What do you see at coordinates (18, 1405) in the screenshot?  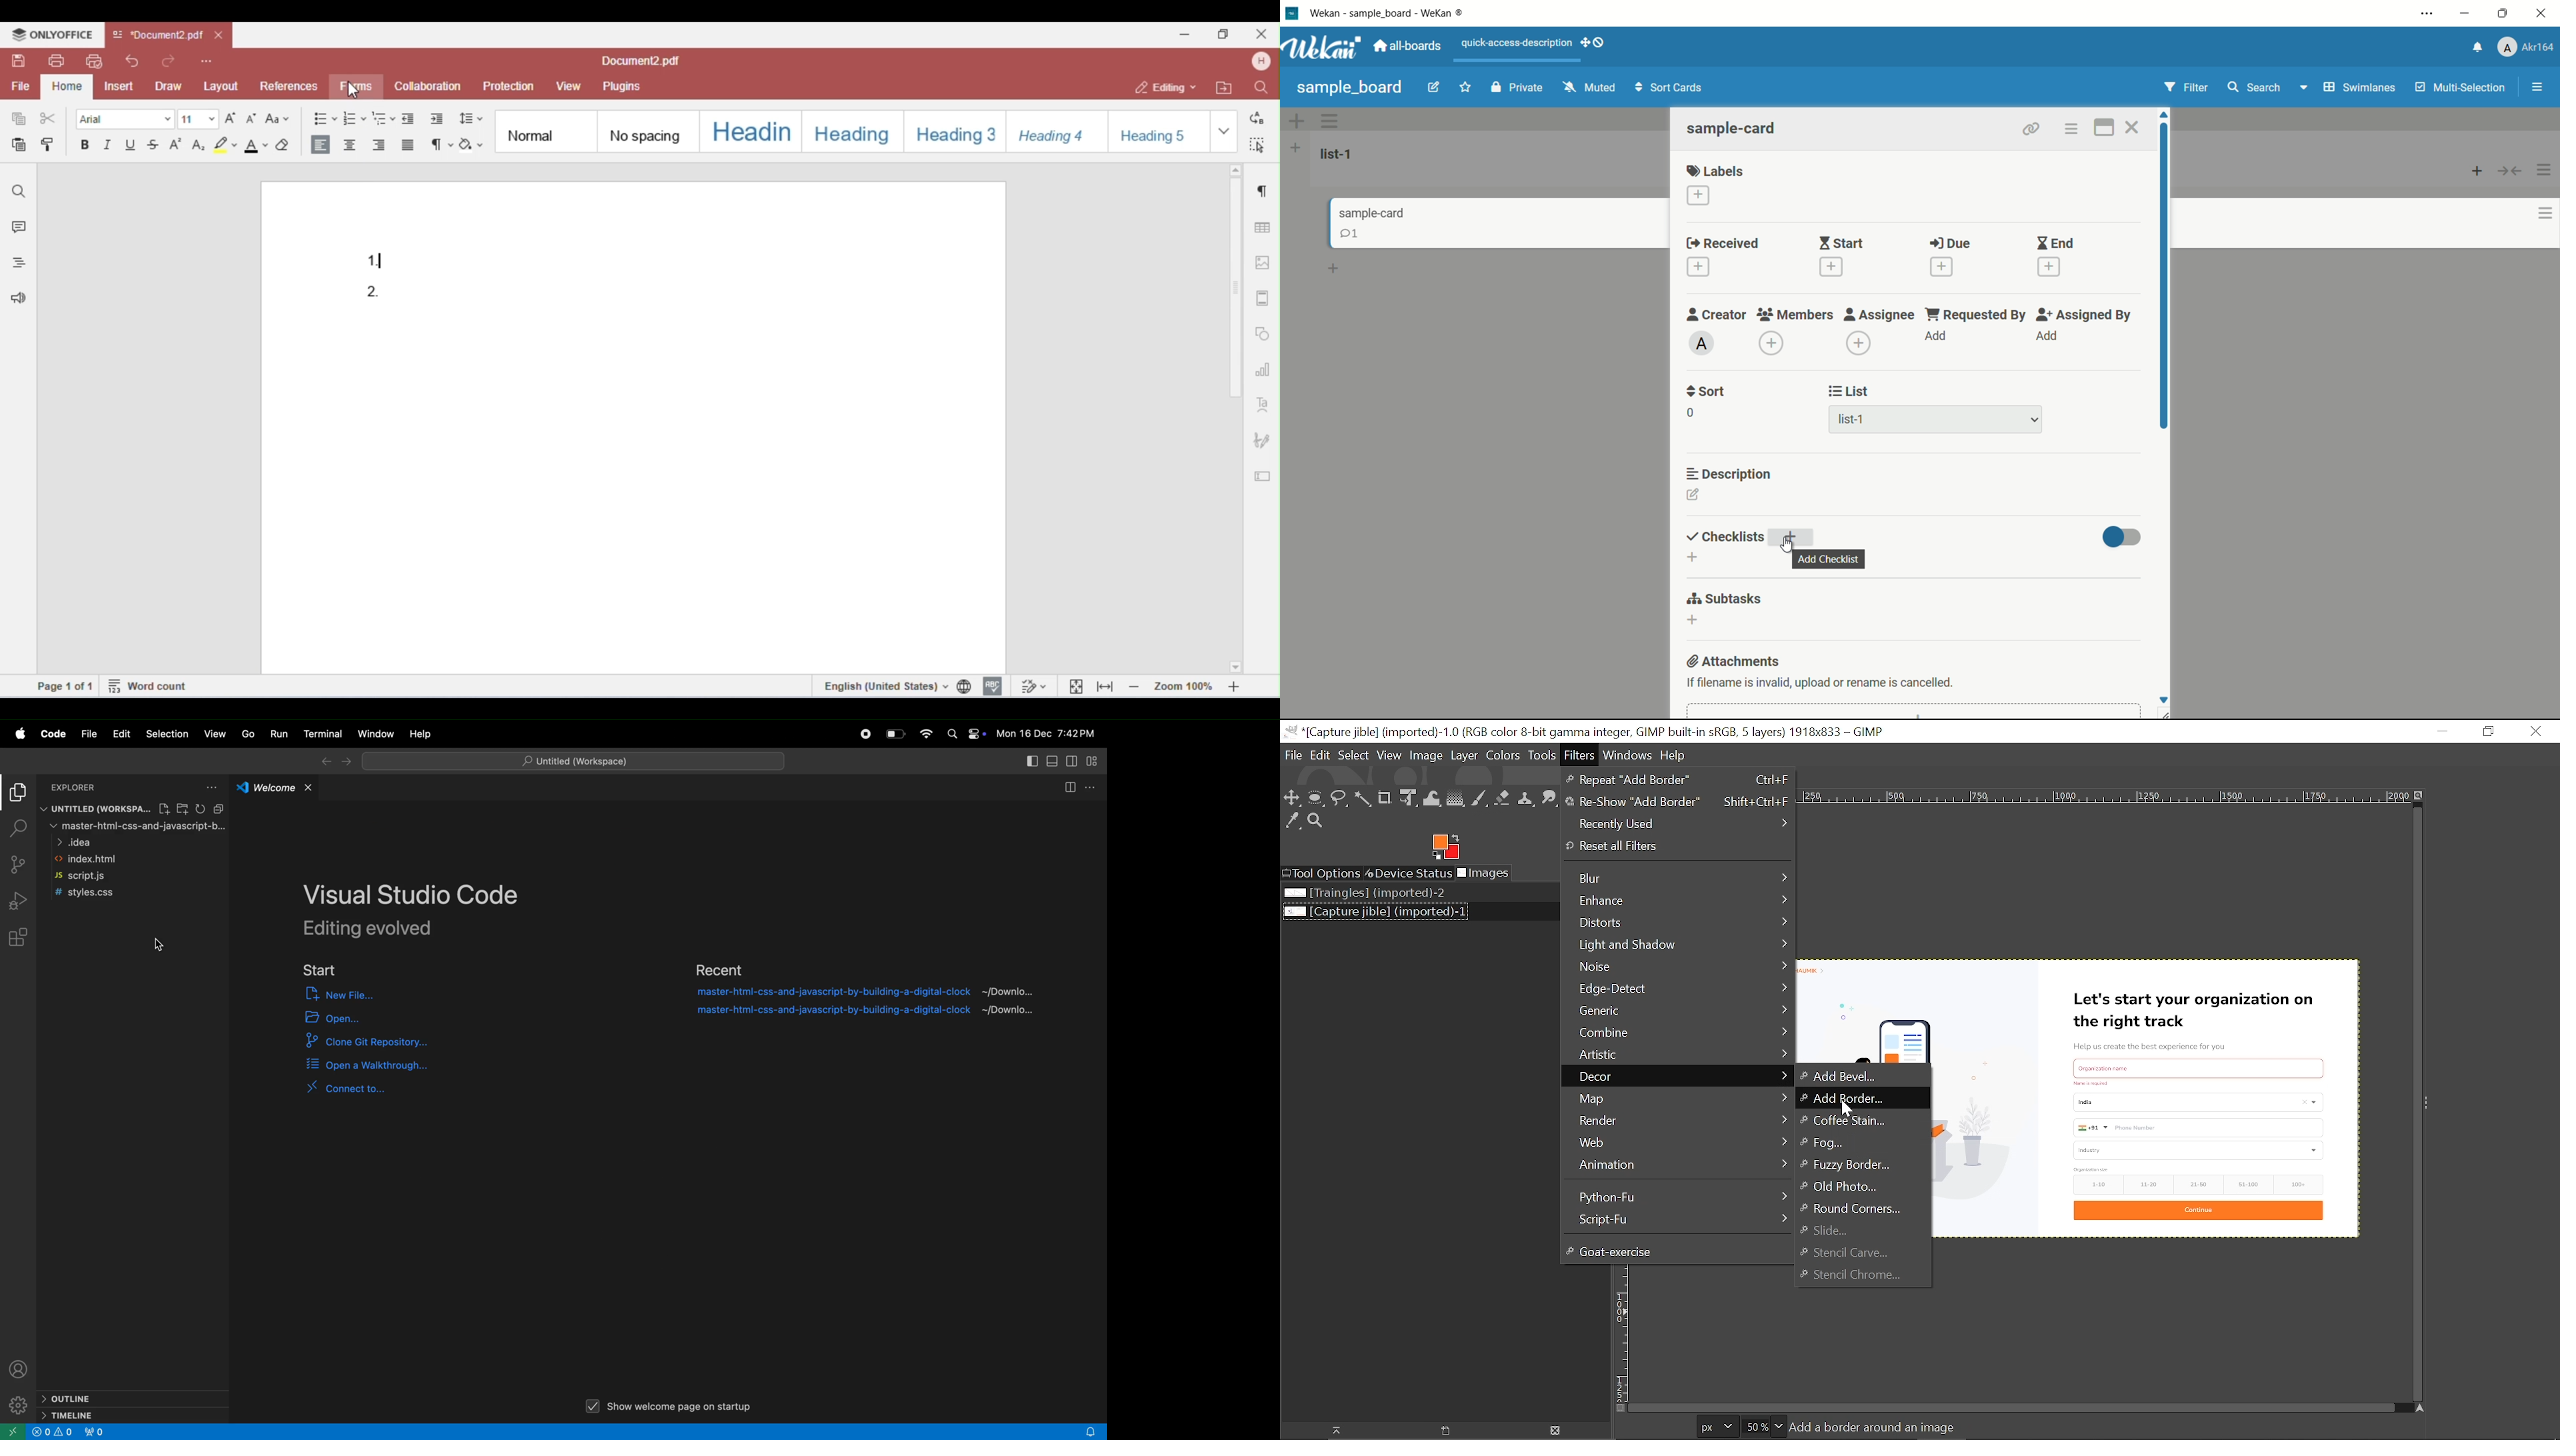 I see `settings` at bounding box center [18, 1405].